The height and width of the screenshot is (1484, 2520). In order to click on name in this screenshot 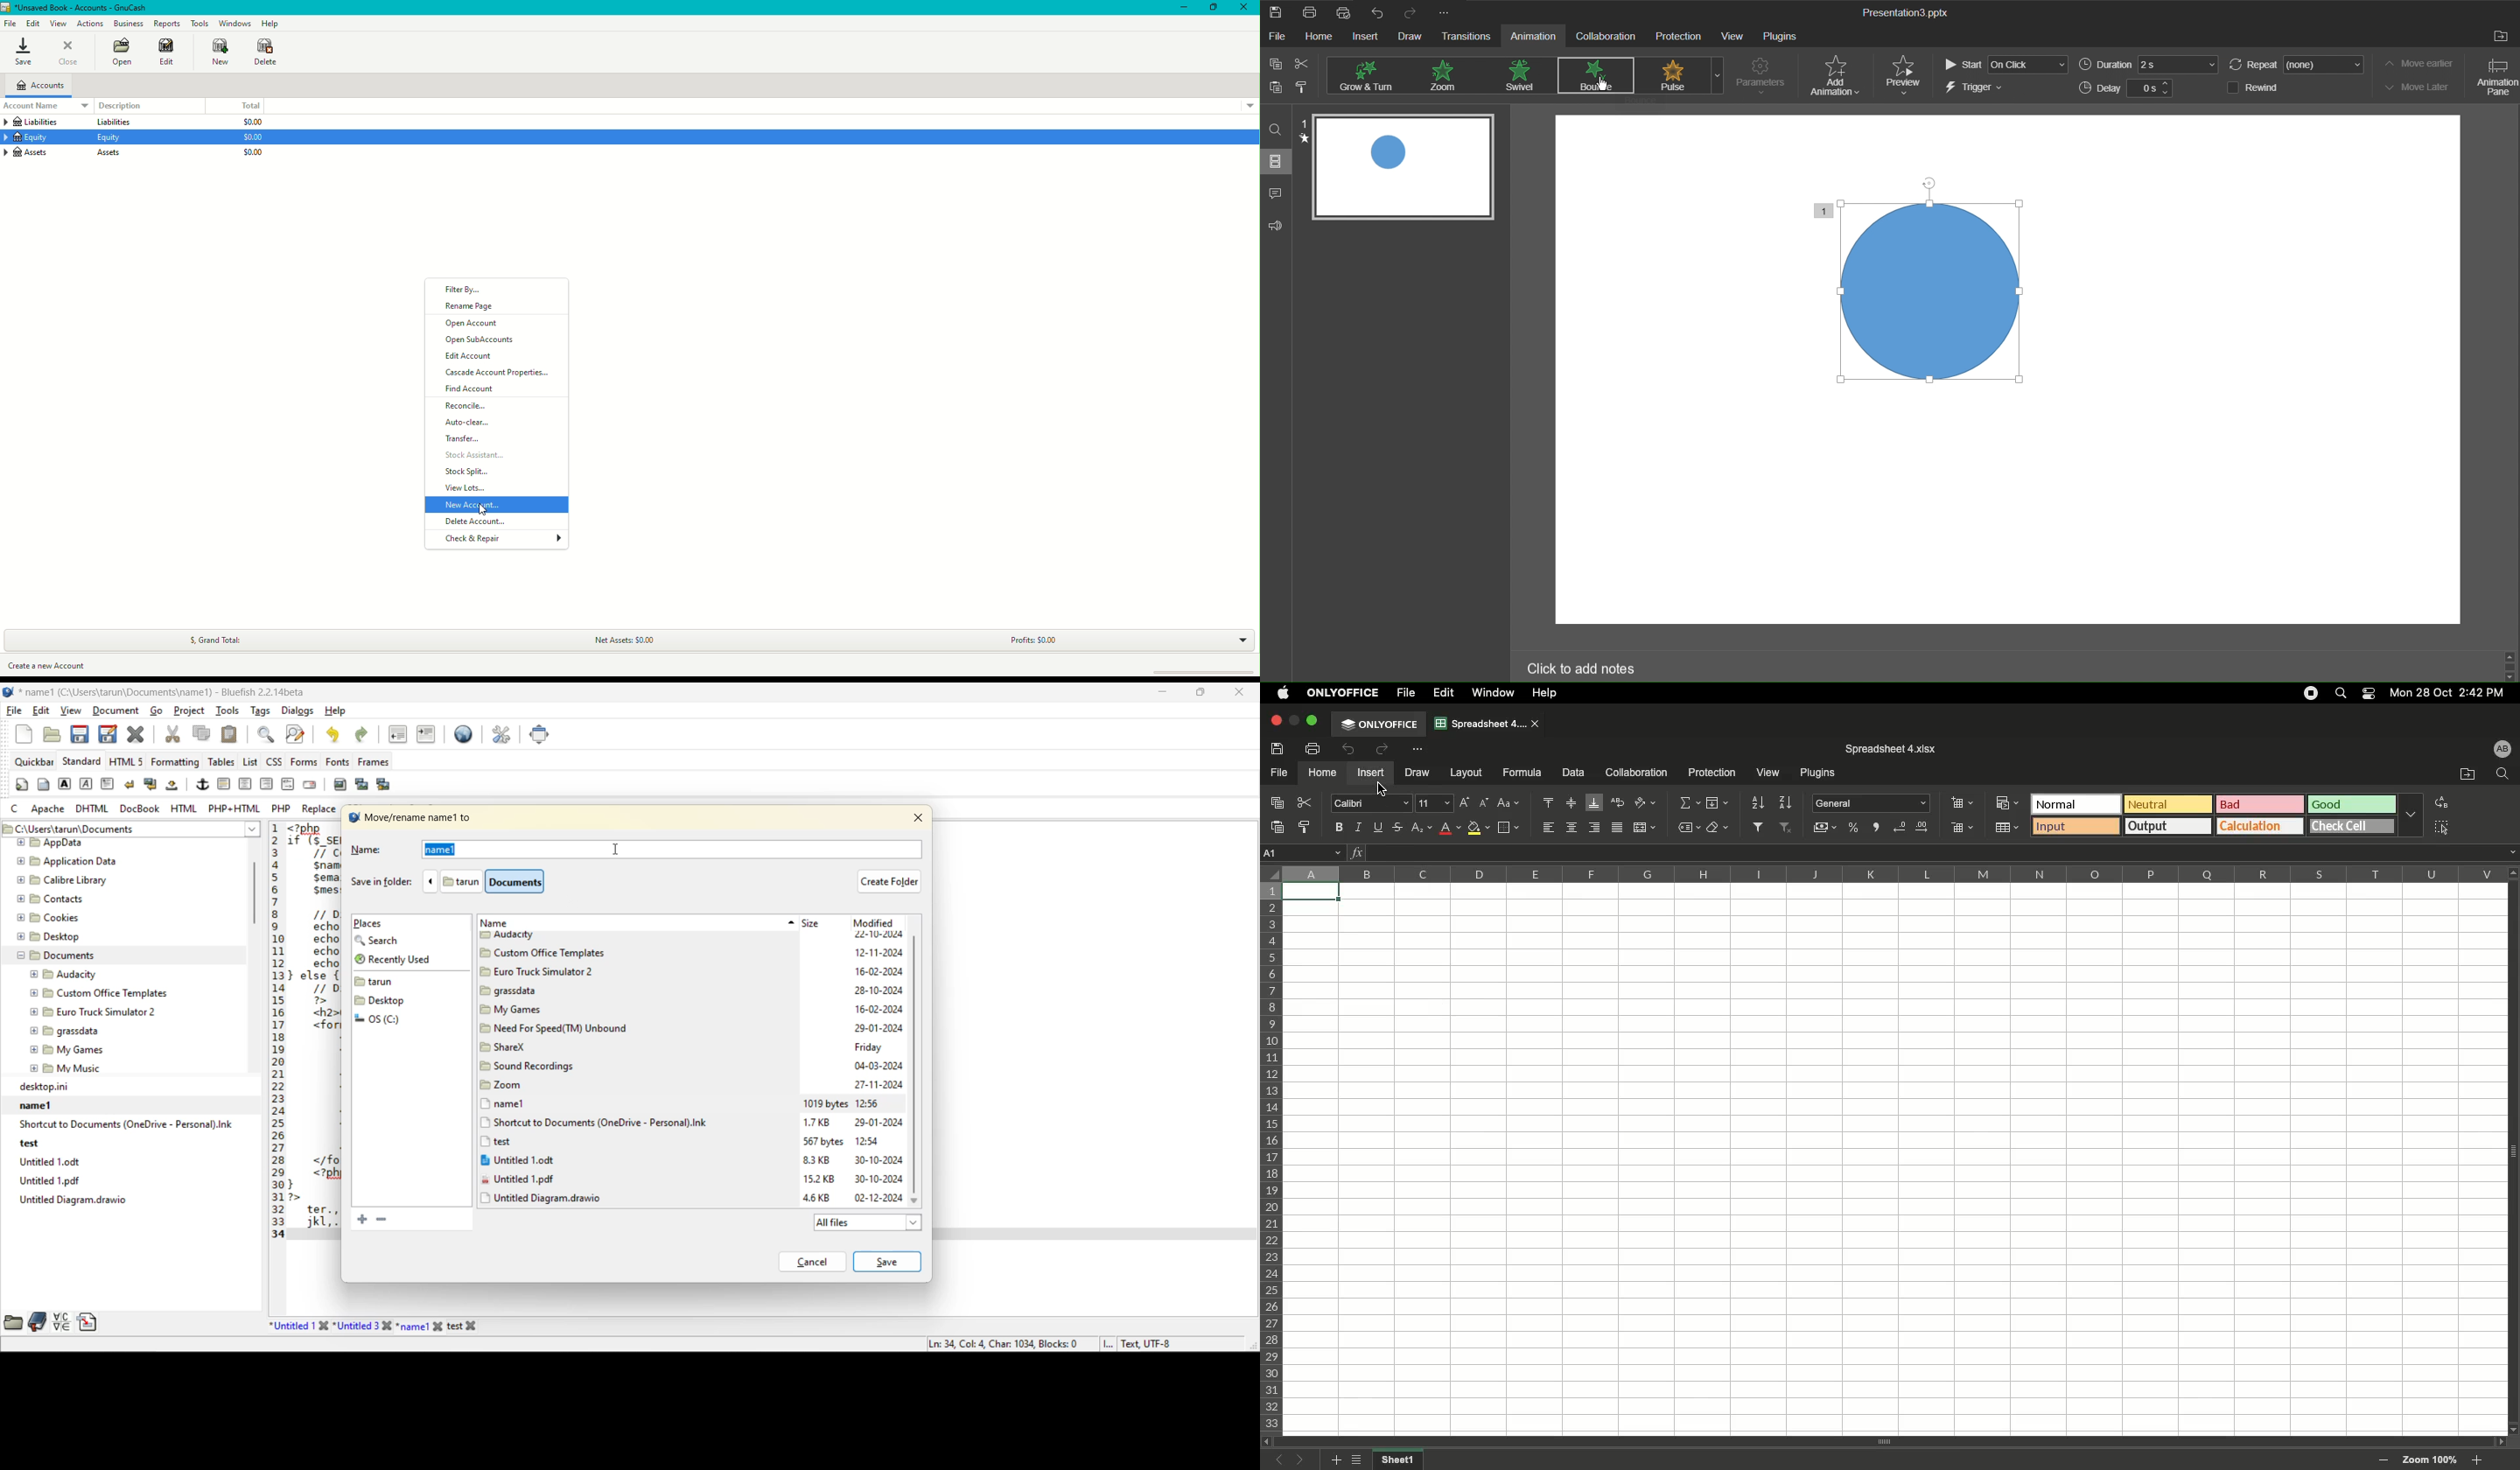, I will do `click(631, 852)`.